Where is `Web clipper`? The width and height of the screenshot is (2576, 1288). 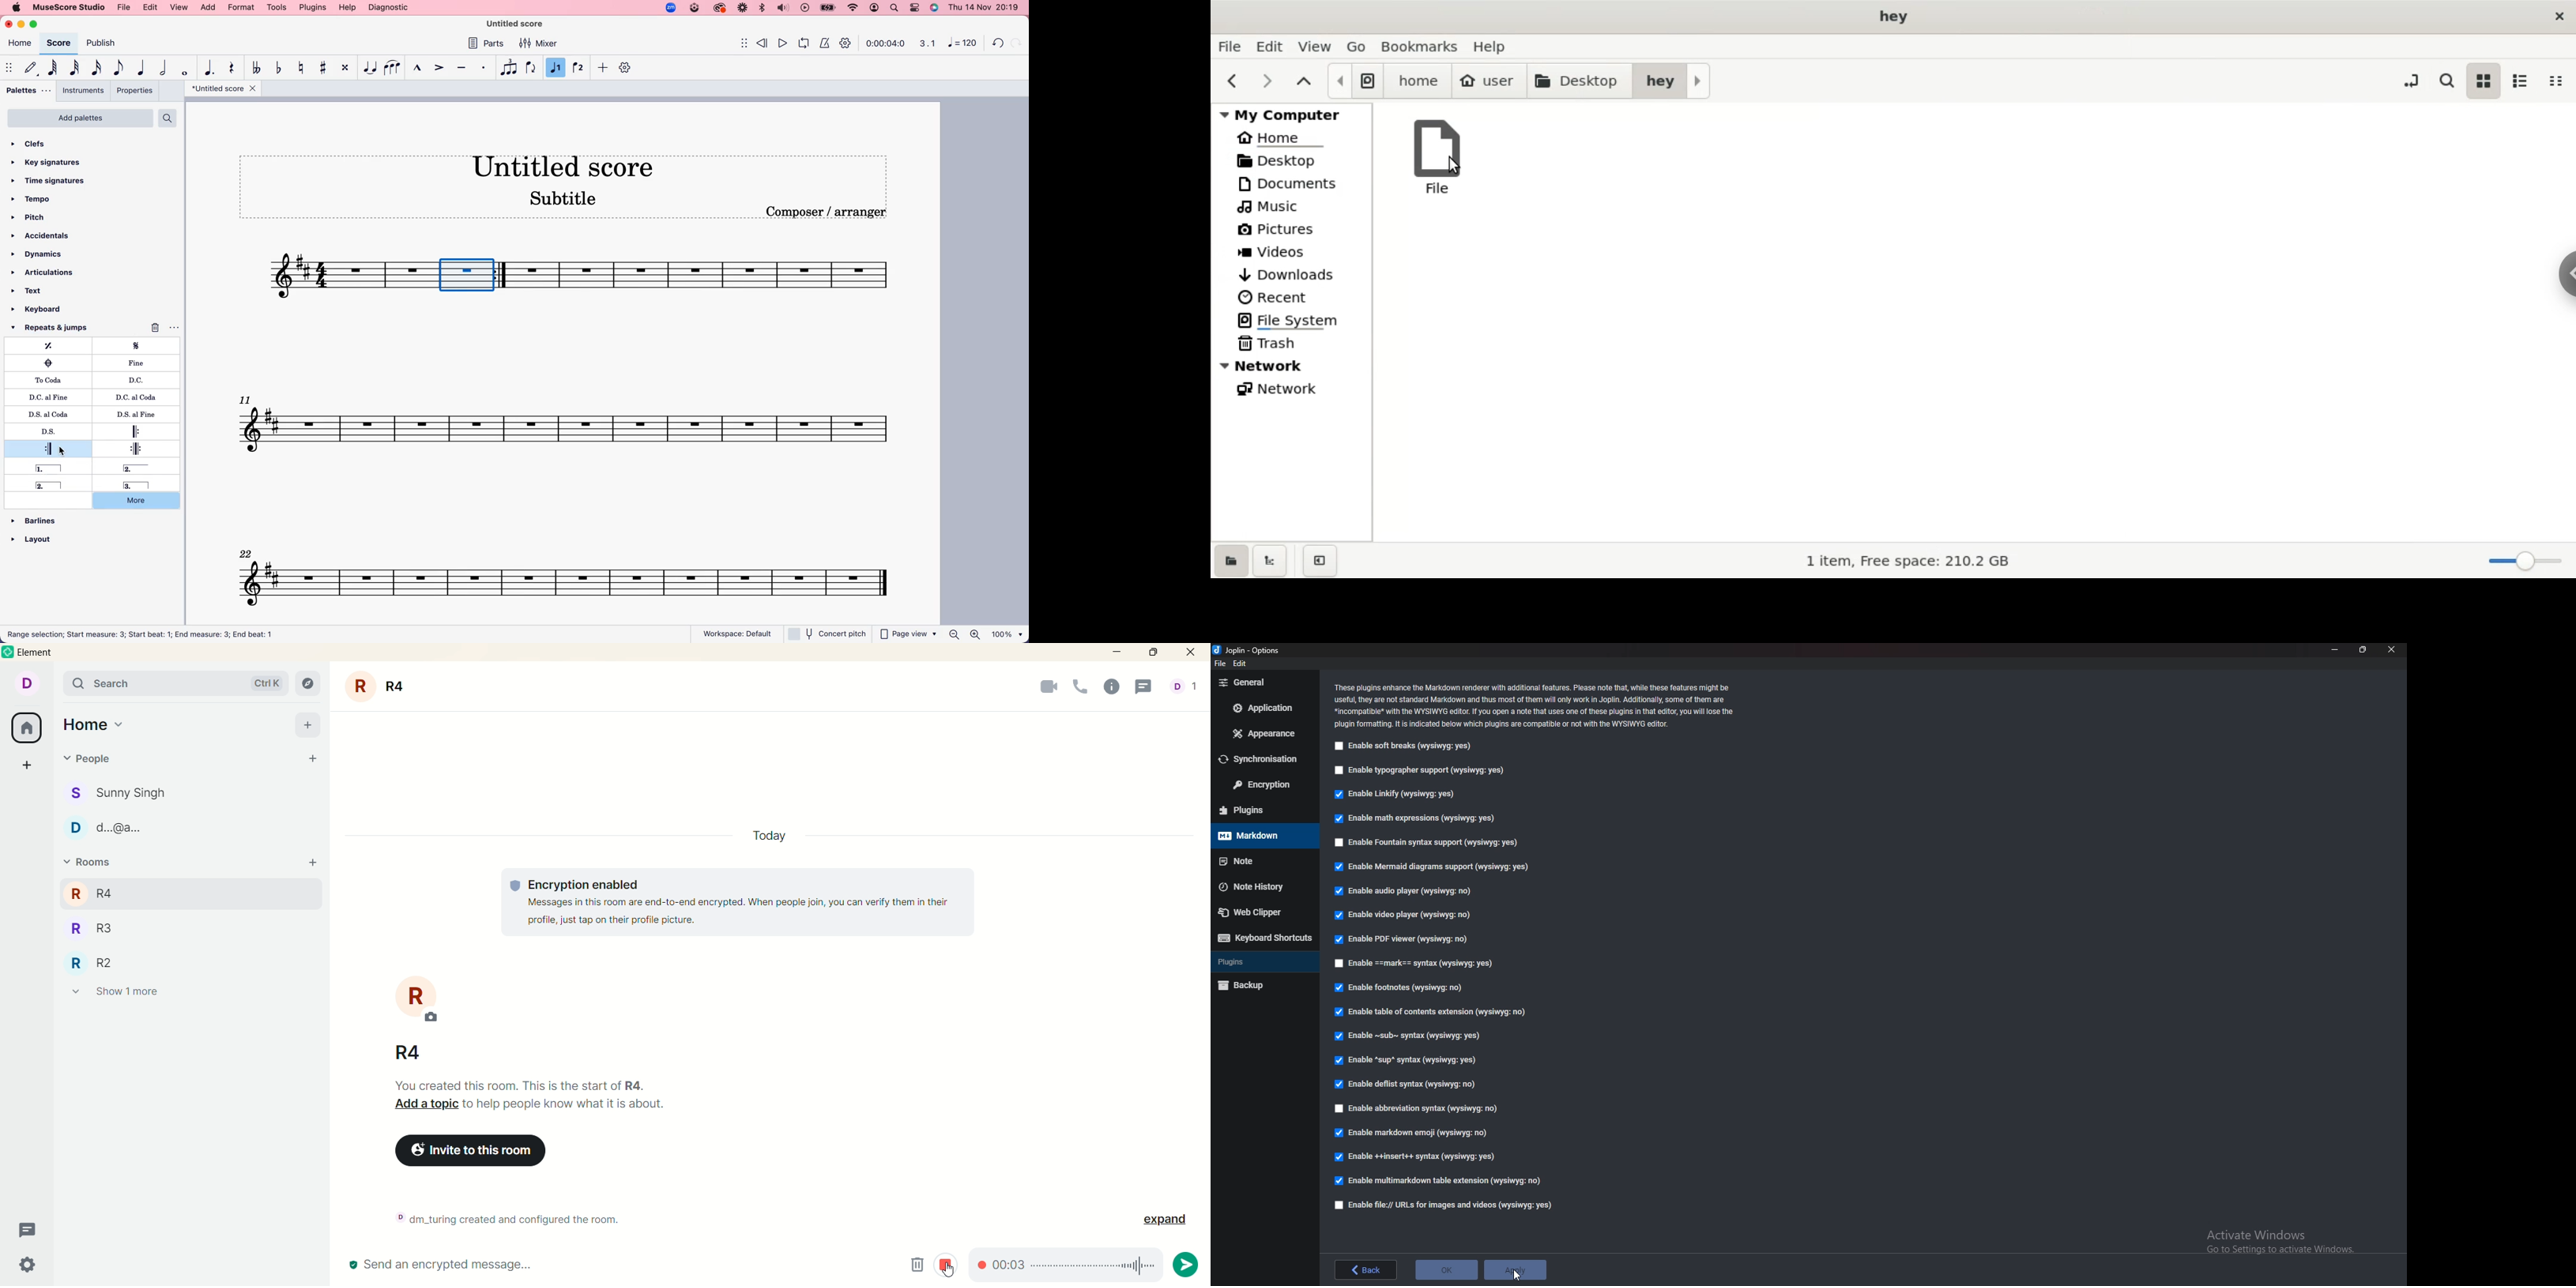 Web clipper is located at coordinates (1258, 914).